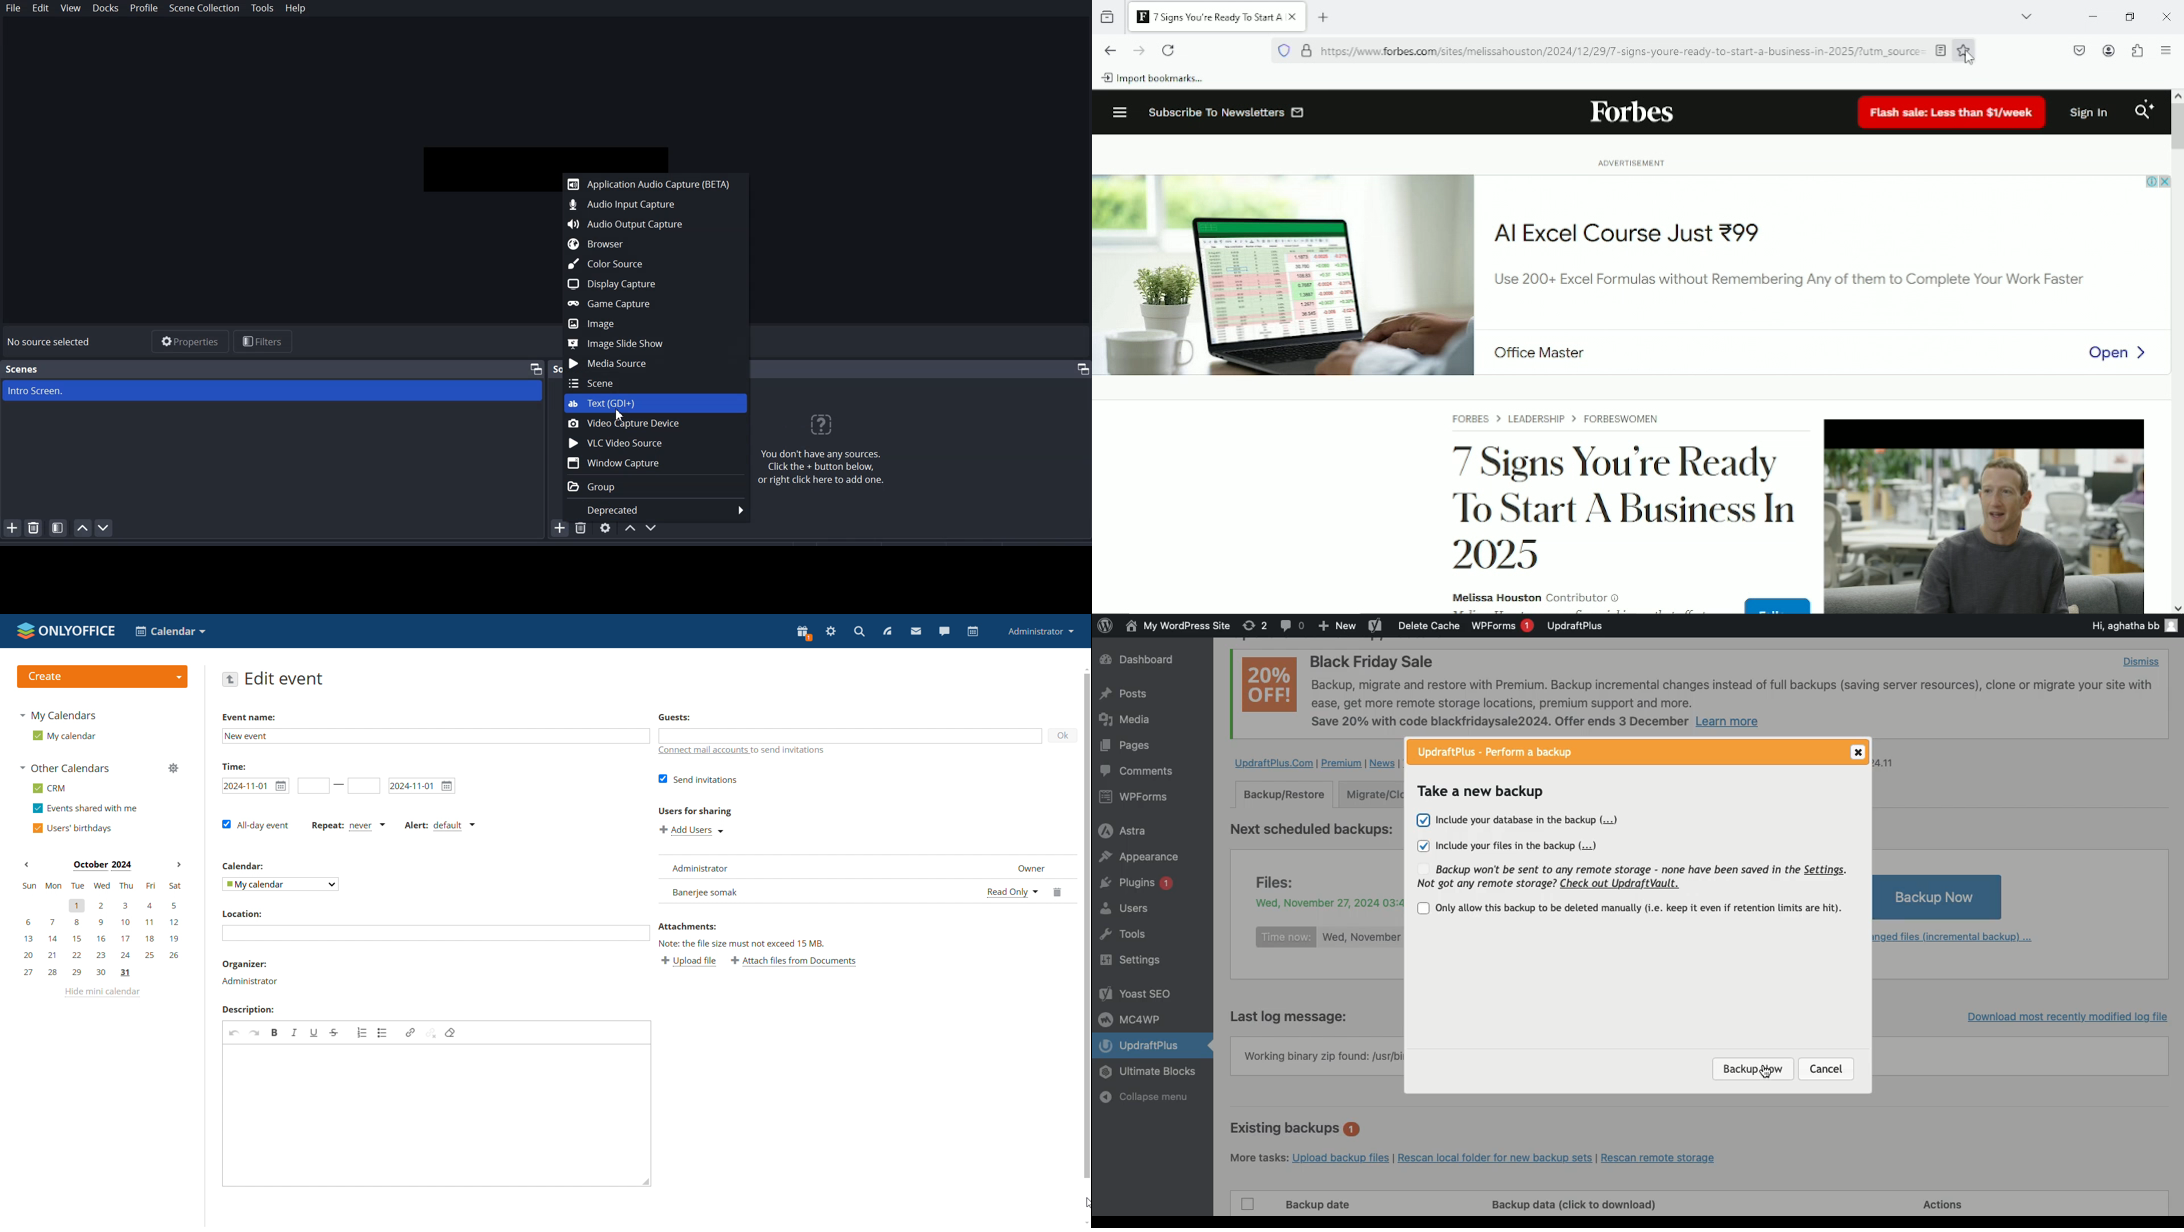 The height and width of the screenshot is (1232, 2184). What do you see at coordinates (656, 424) in the screenshot?
I see `Video Capture Device` at bounding box center [656, 424].